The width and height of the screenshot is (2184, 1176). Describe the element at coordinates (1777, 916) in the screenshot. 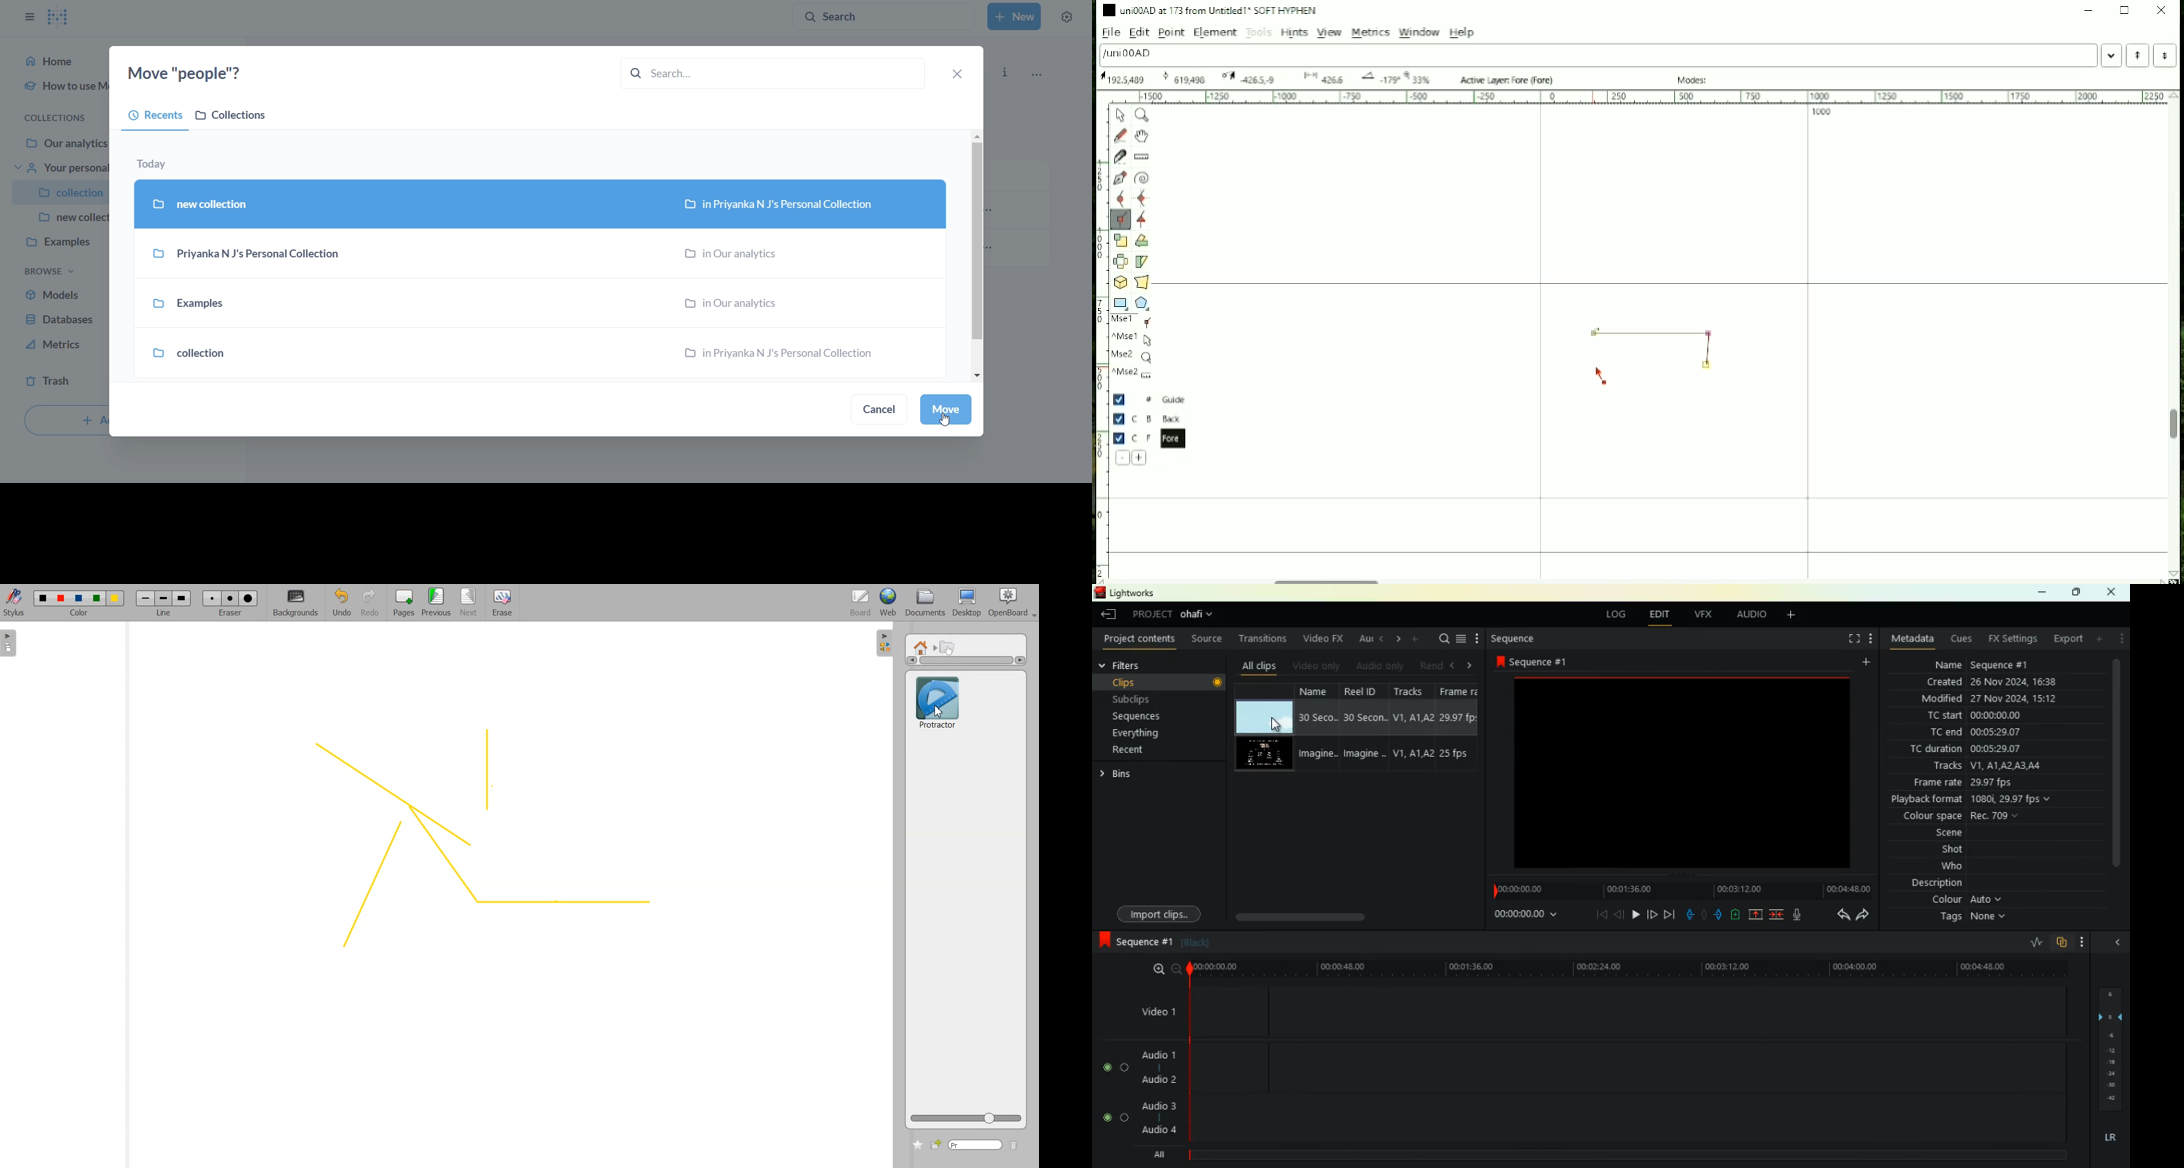

I see `merge` at that location.